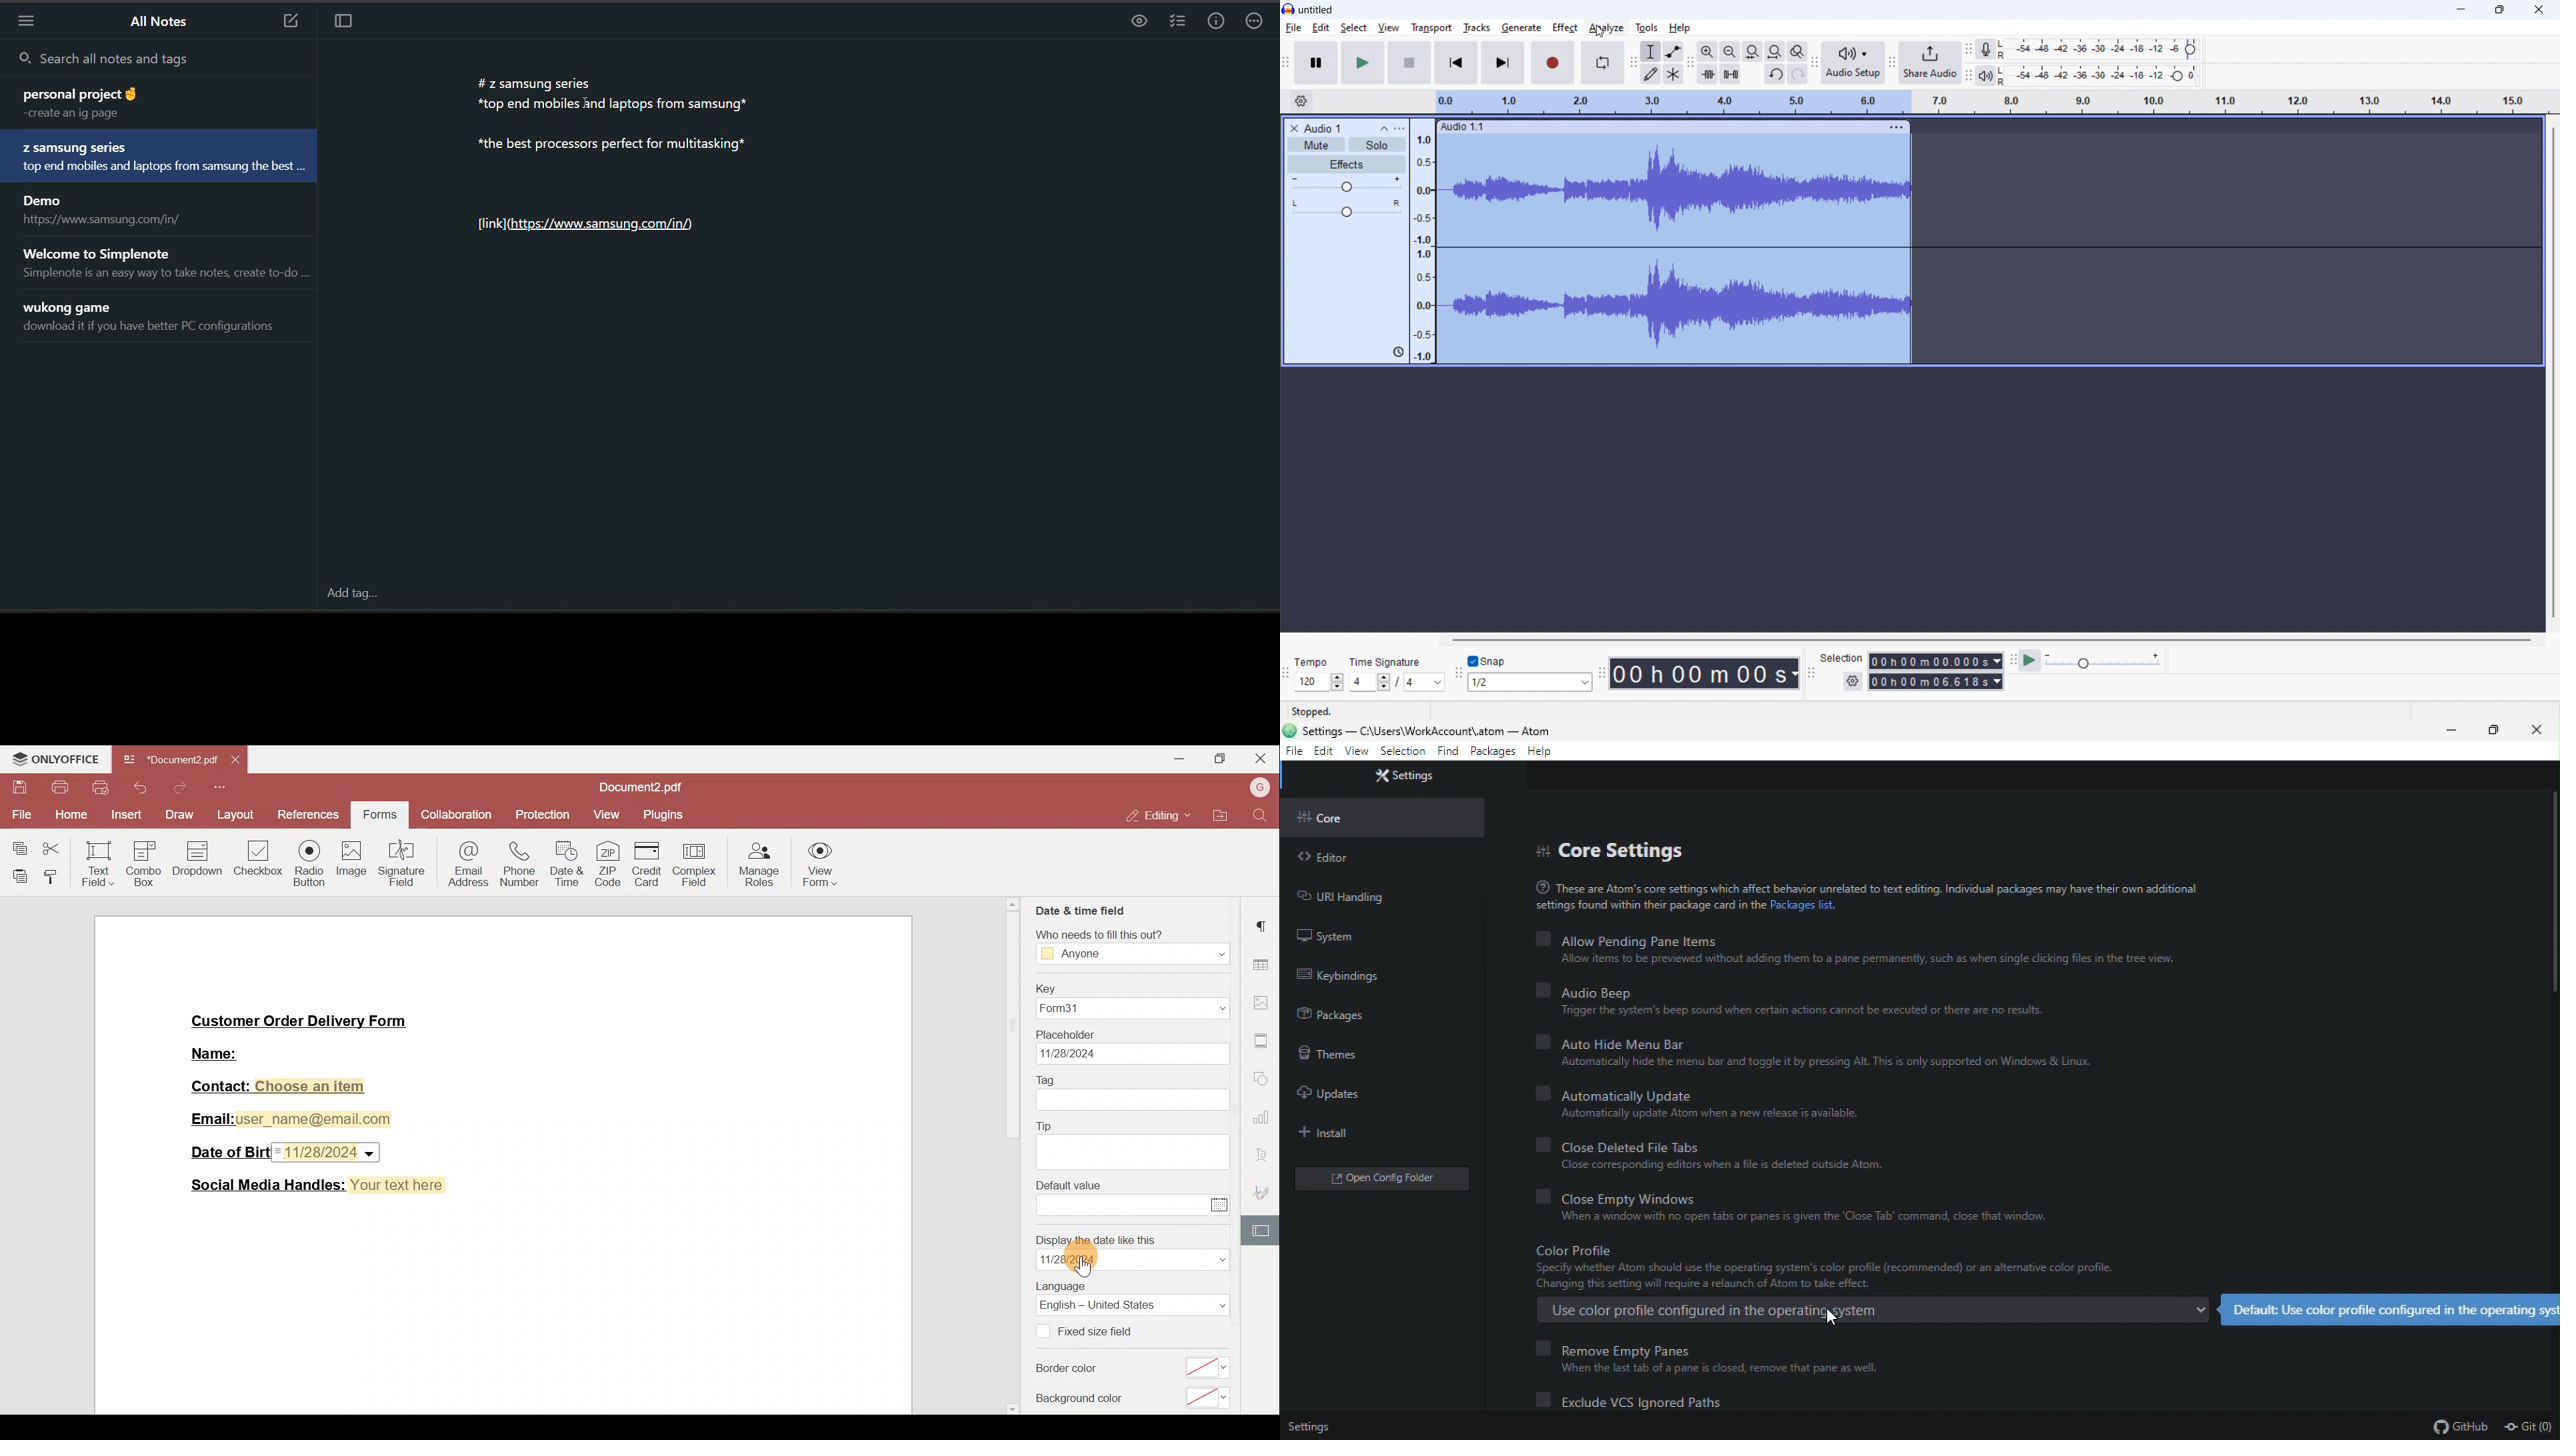 The width and height of the screenshot is (2576, 1456). What do you see at coordinates (19, 813) in the screenshot?
I see `File` at bounding box center [19, 813].